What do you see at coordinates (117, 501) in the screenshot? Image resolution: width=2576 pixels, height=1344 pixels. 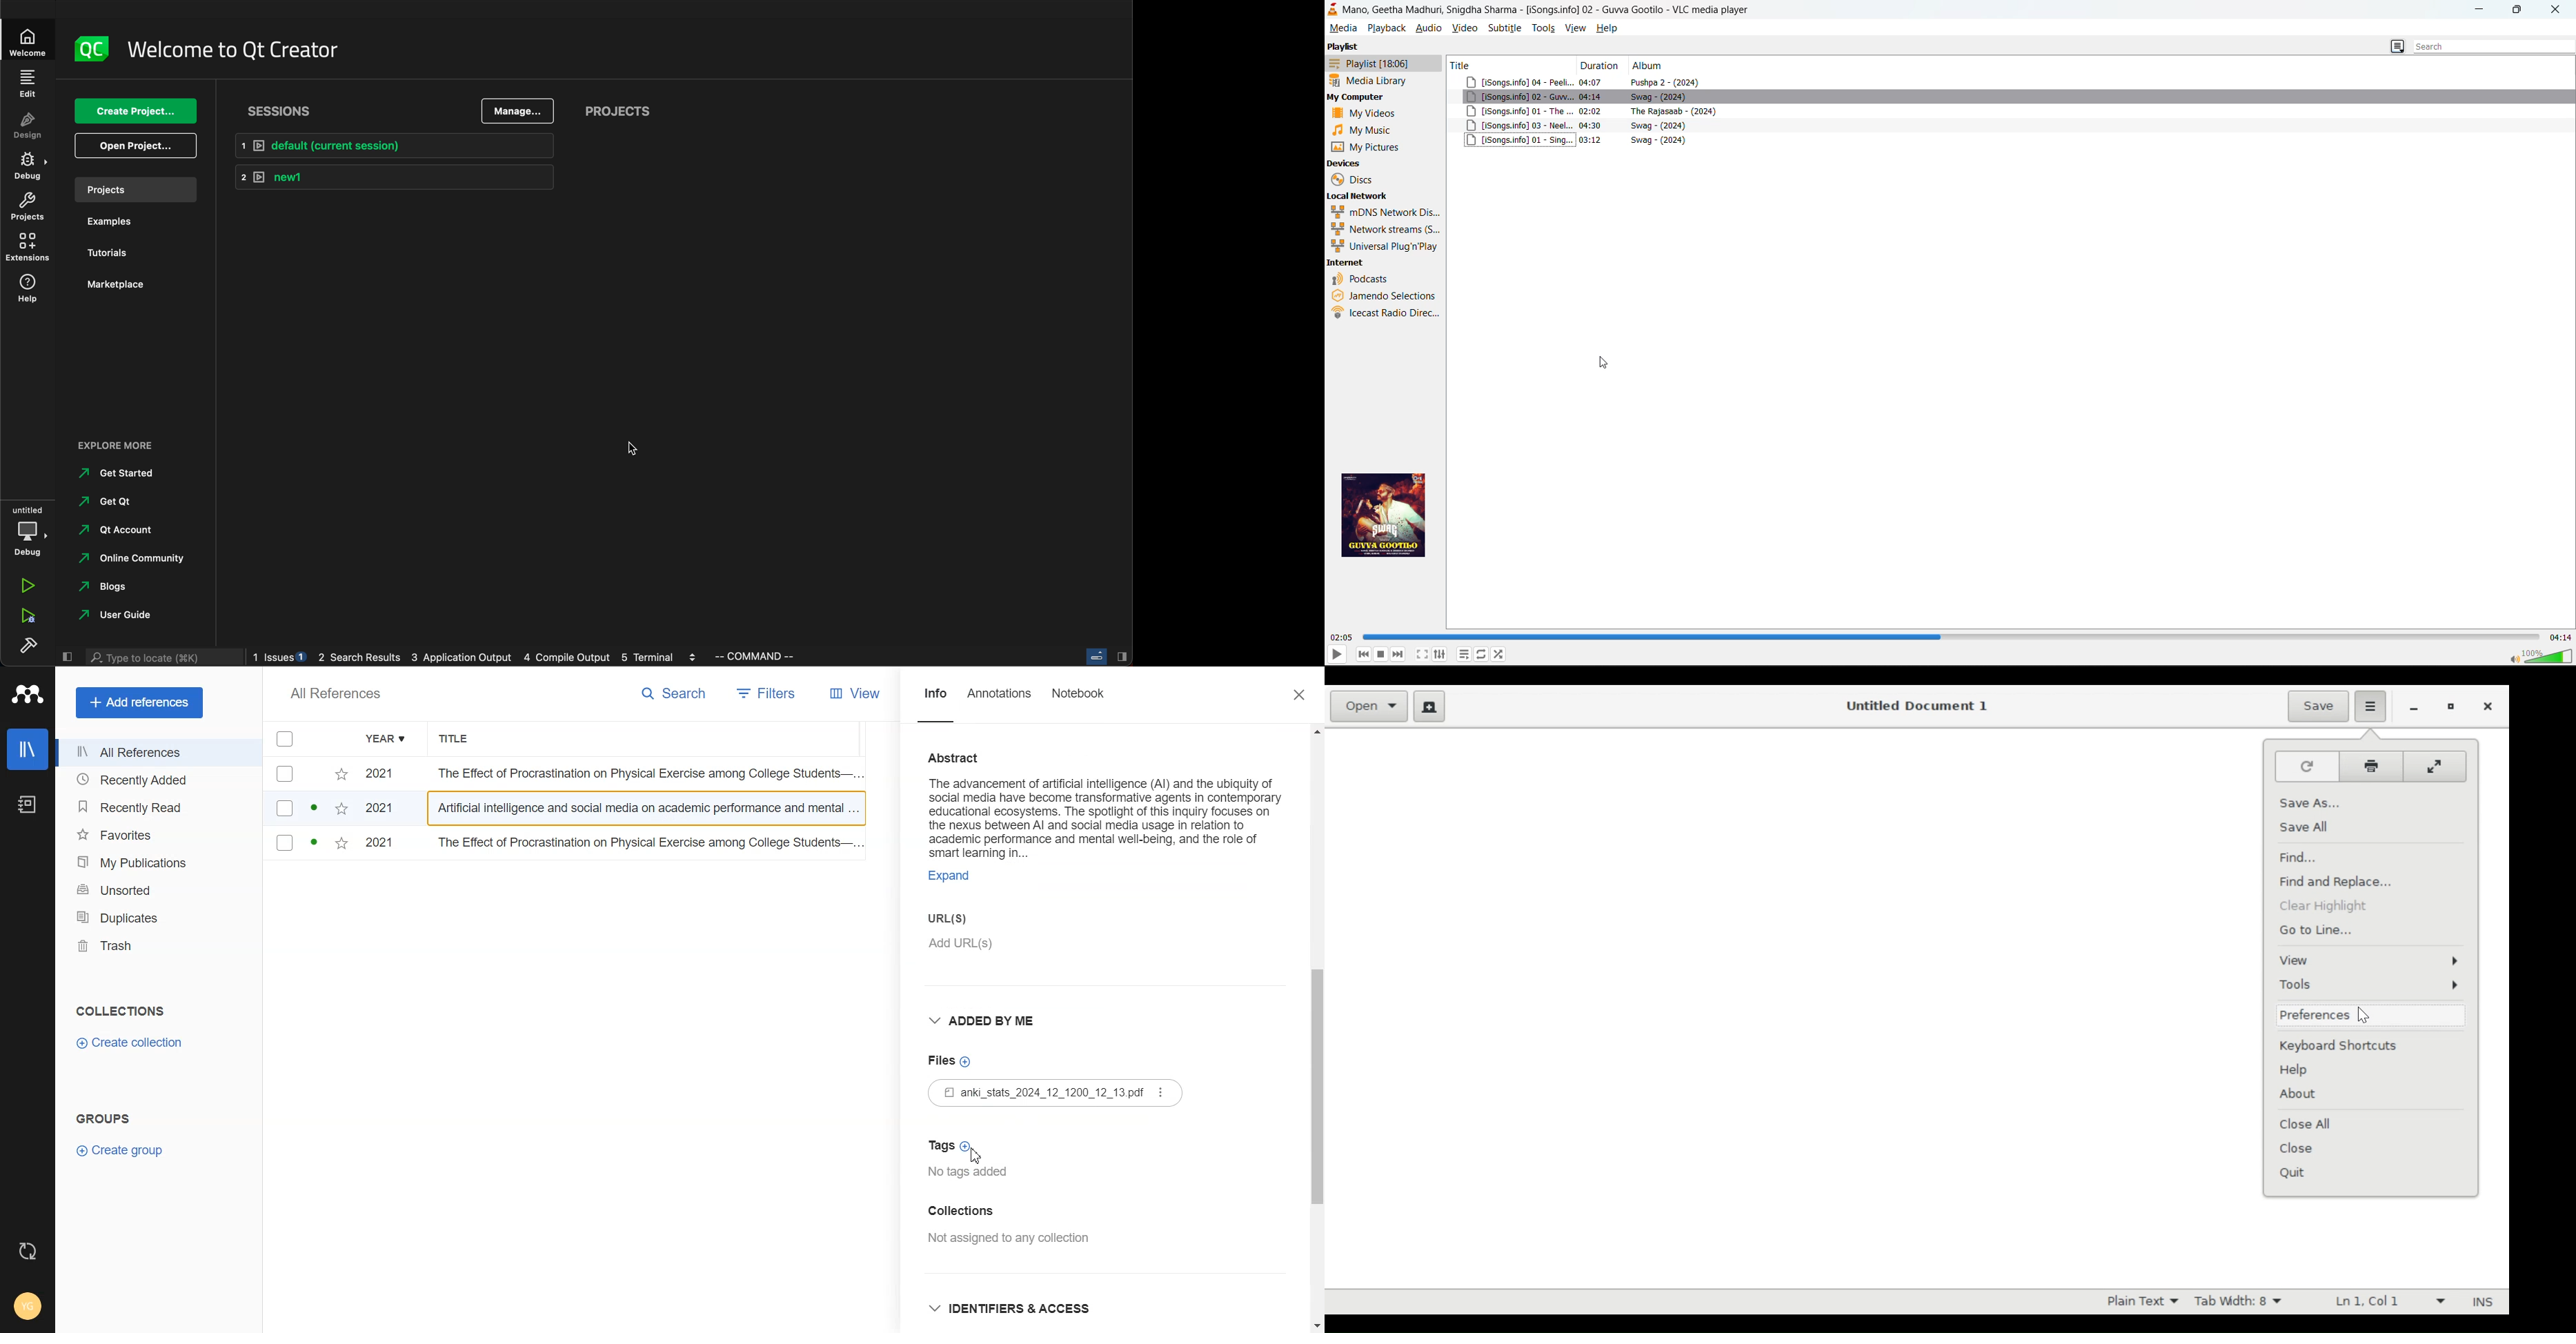 I see `get` at bounding box center [117, 501].